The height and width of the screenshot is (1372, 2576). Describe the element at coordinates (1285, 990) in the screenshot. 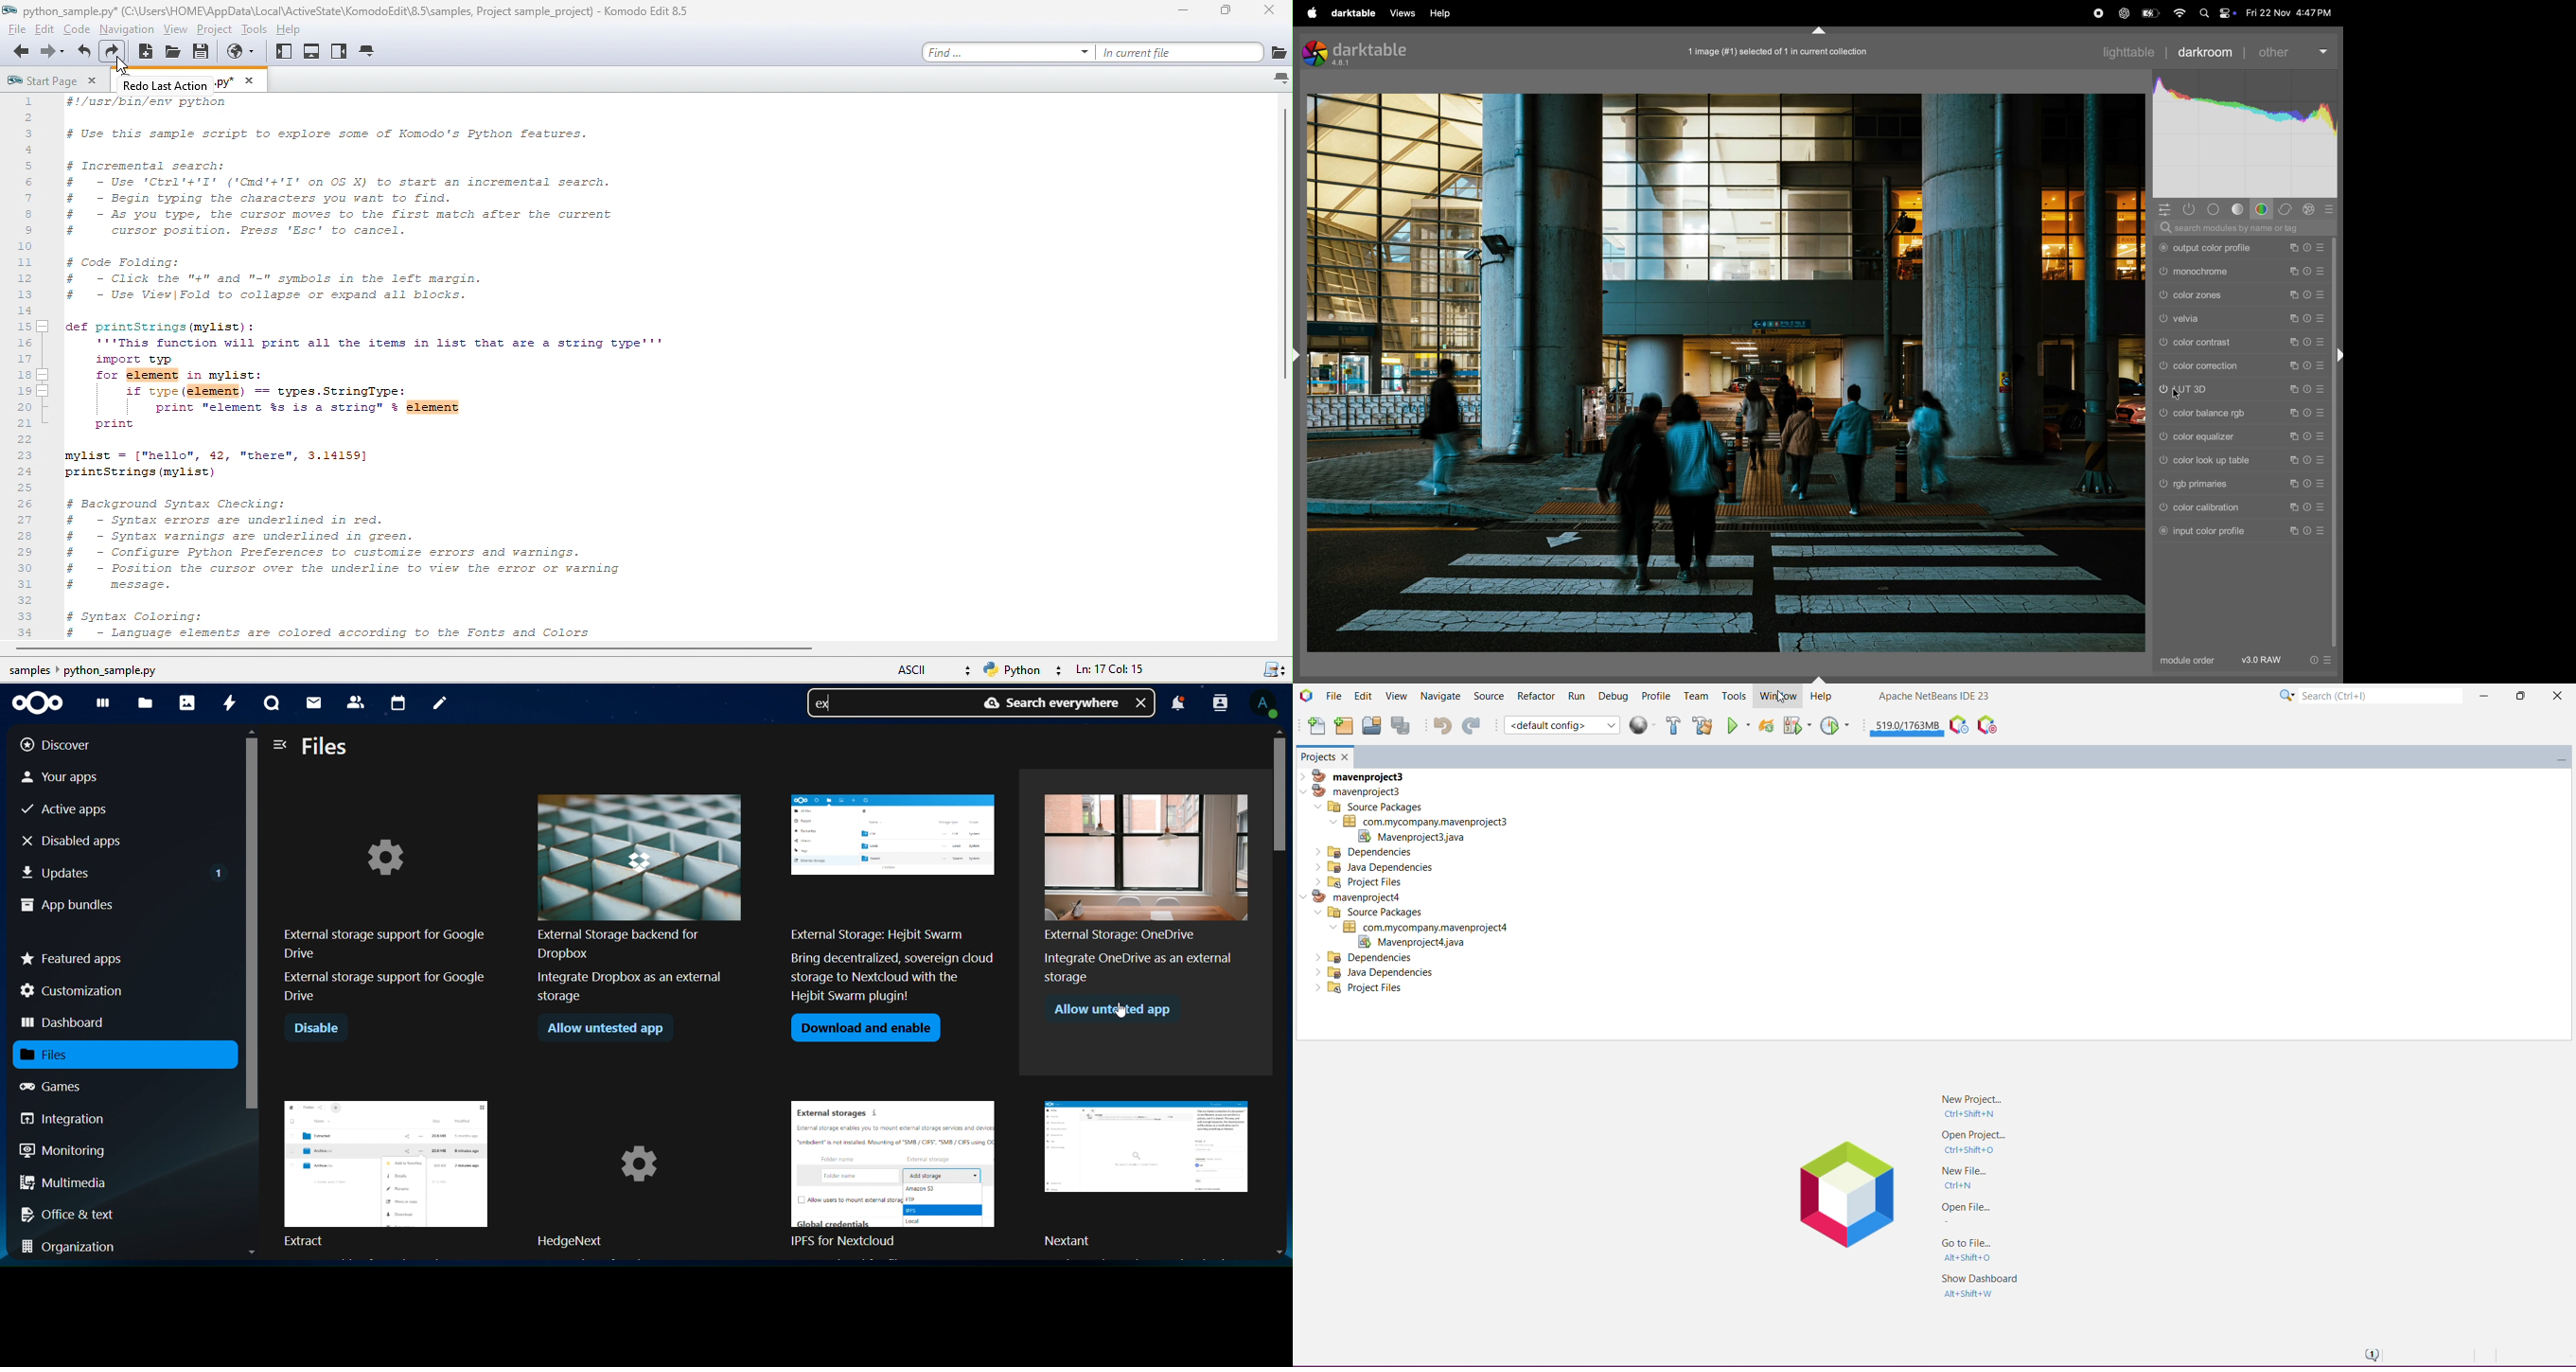

I see `scrollbar` at that location.